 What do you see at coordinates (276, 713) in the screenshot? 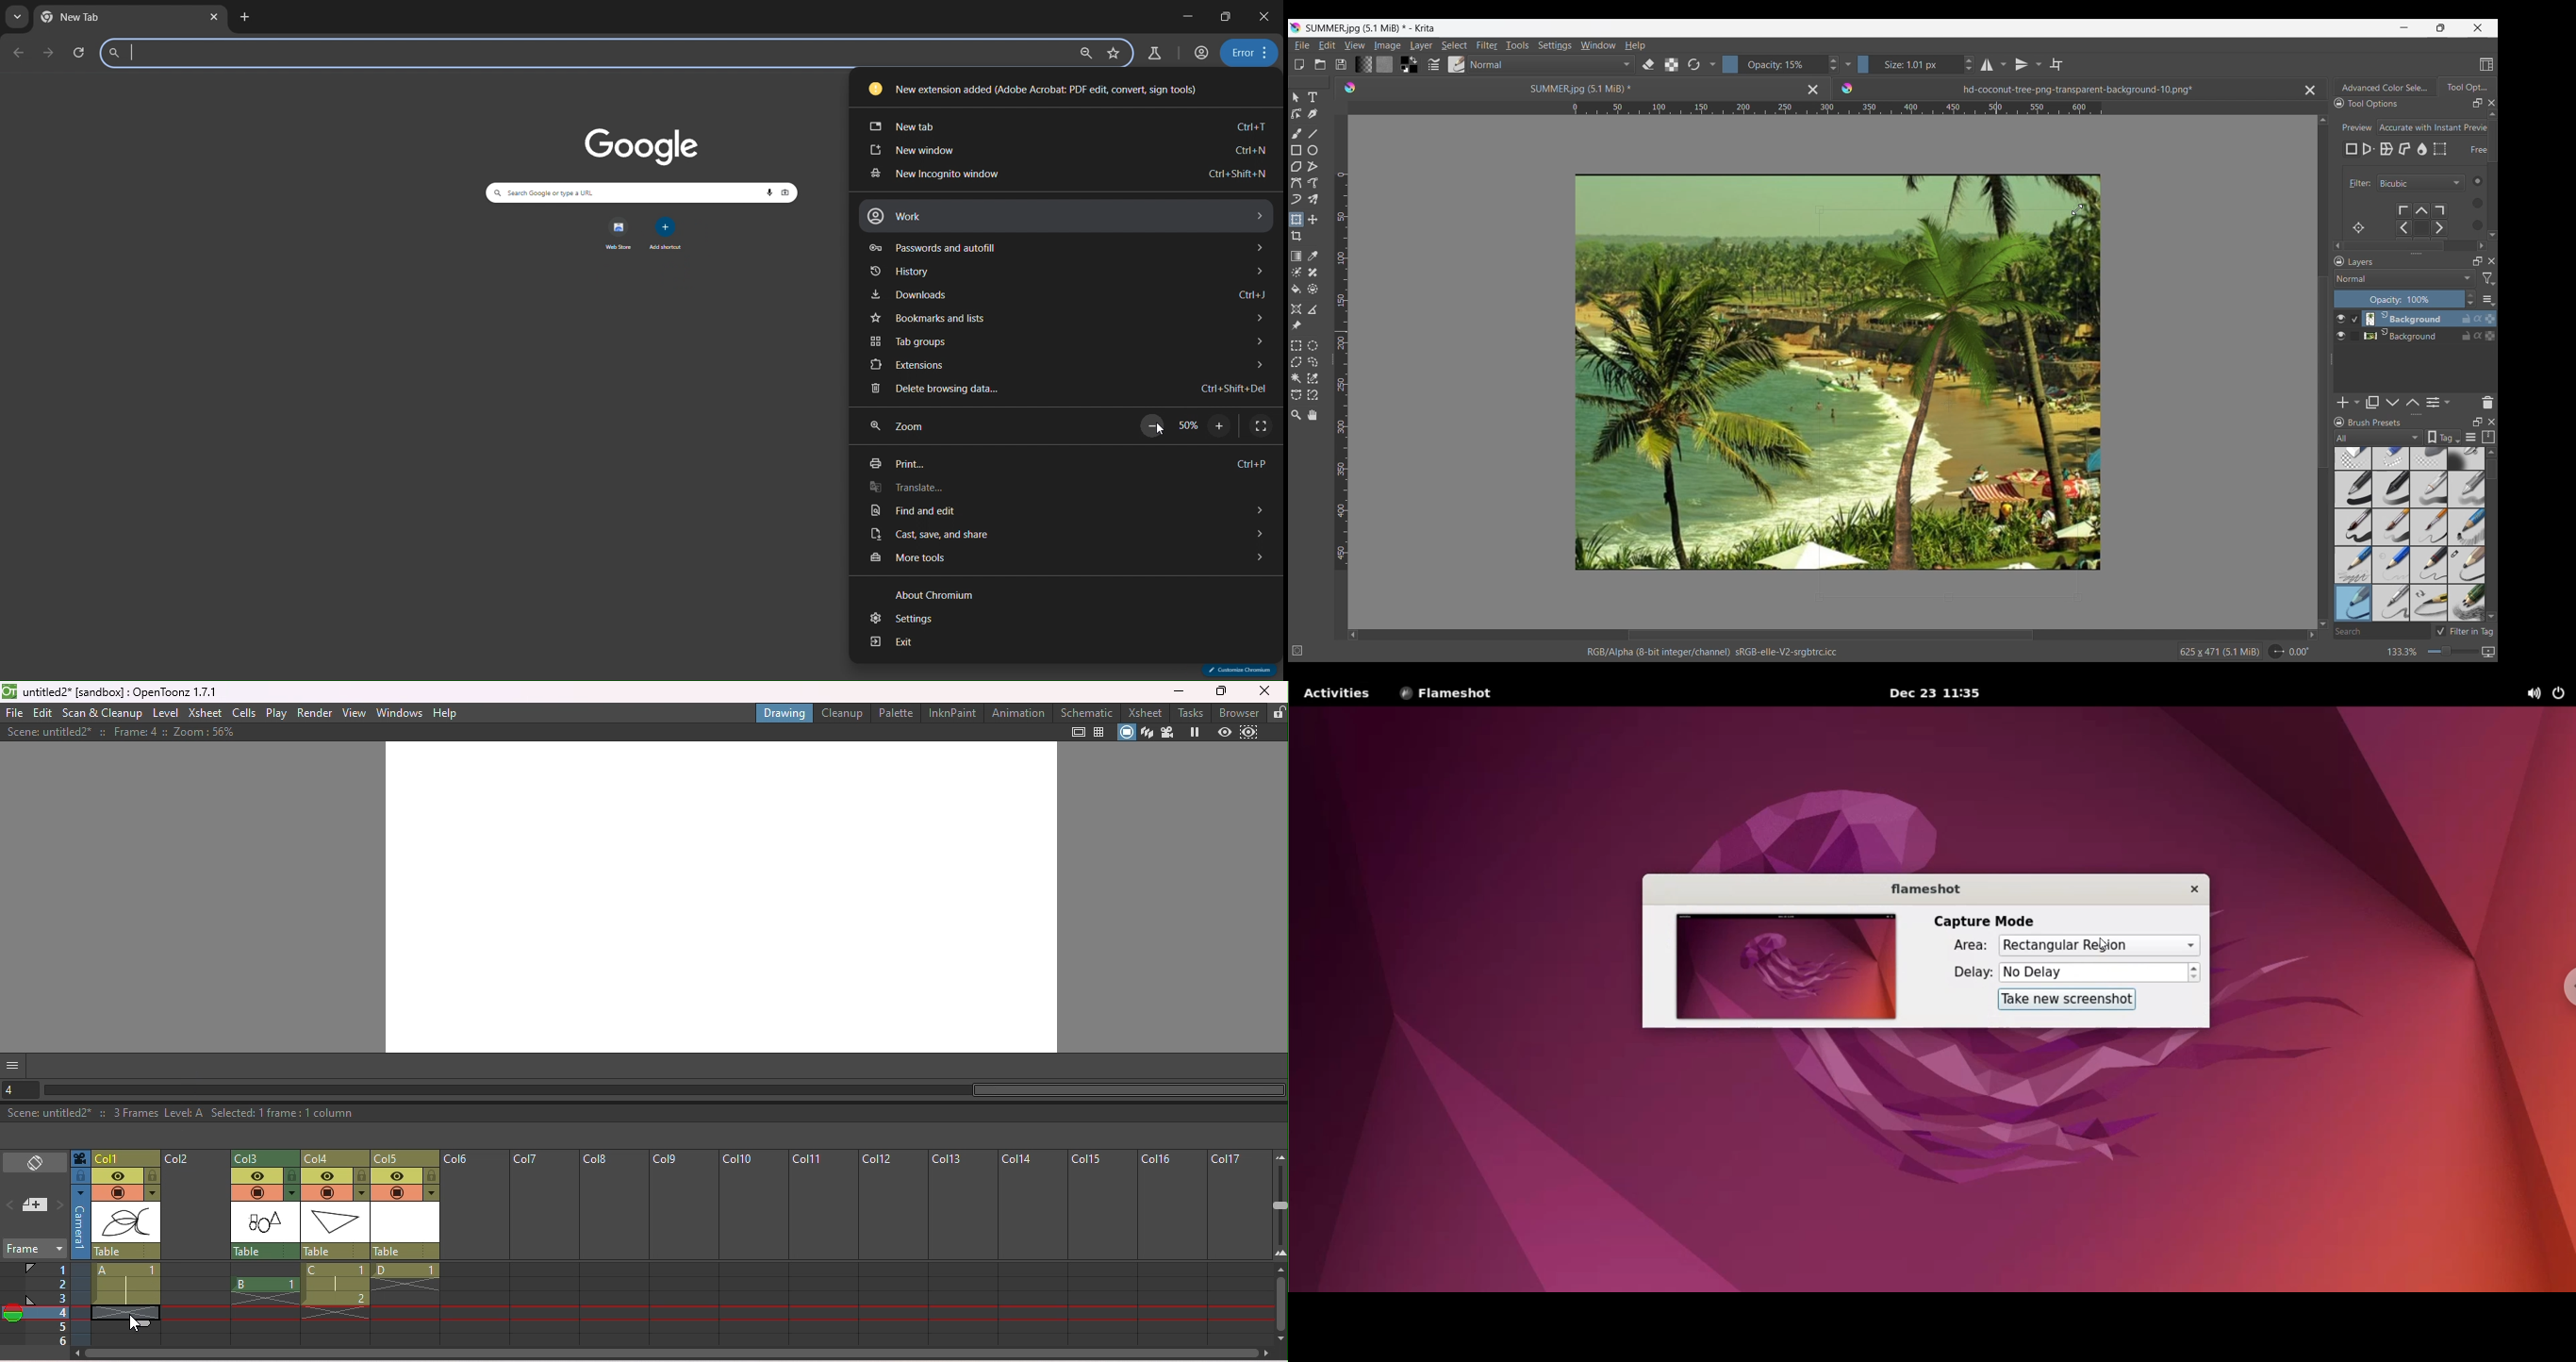
I see `Play` at bounding box center [276, 713].